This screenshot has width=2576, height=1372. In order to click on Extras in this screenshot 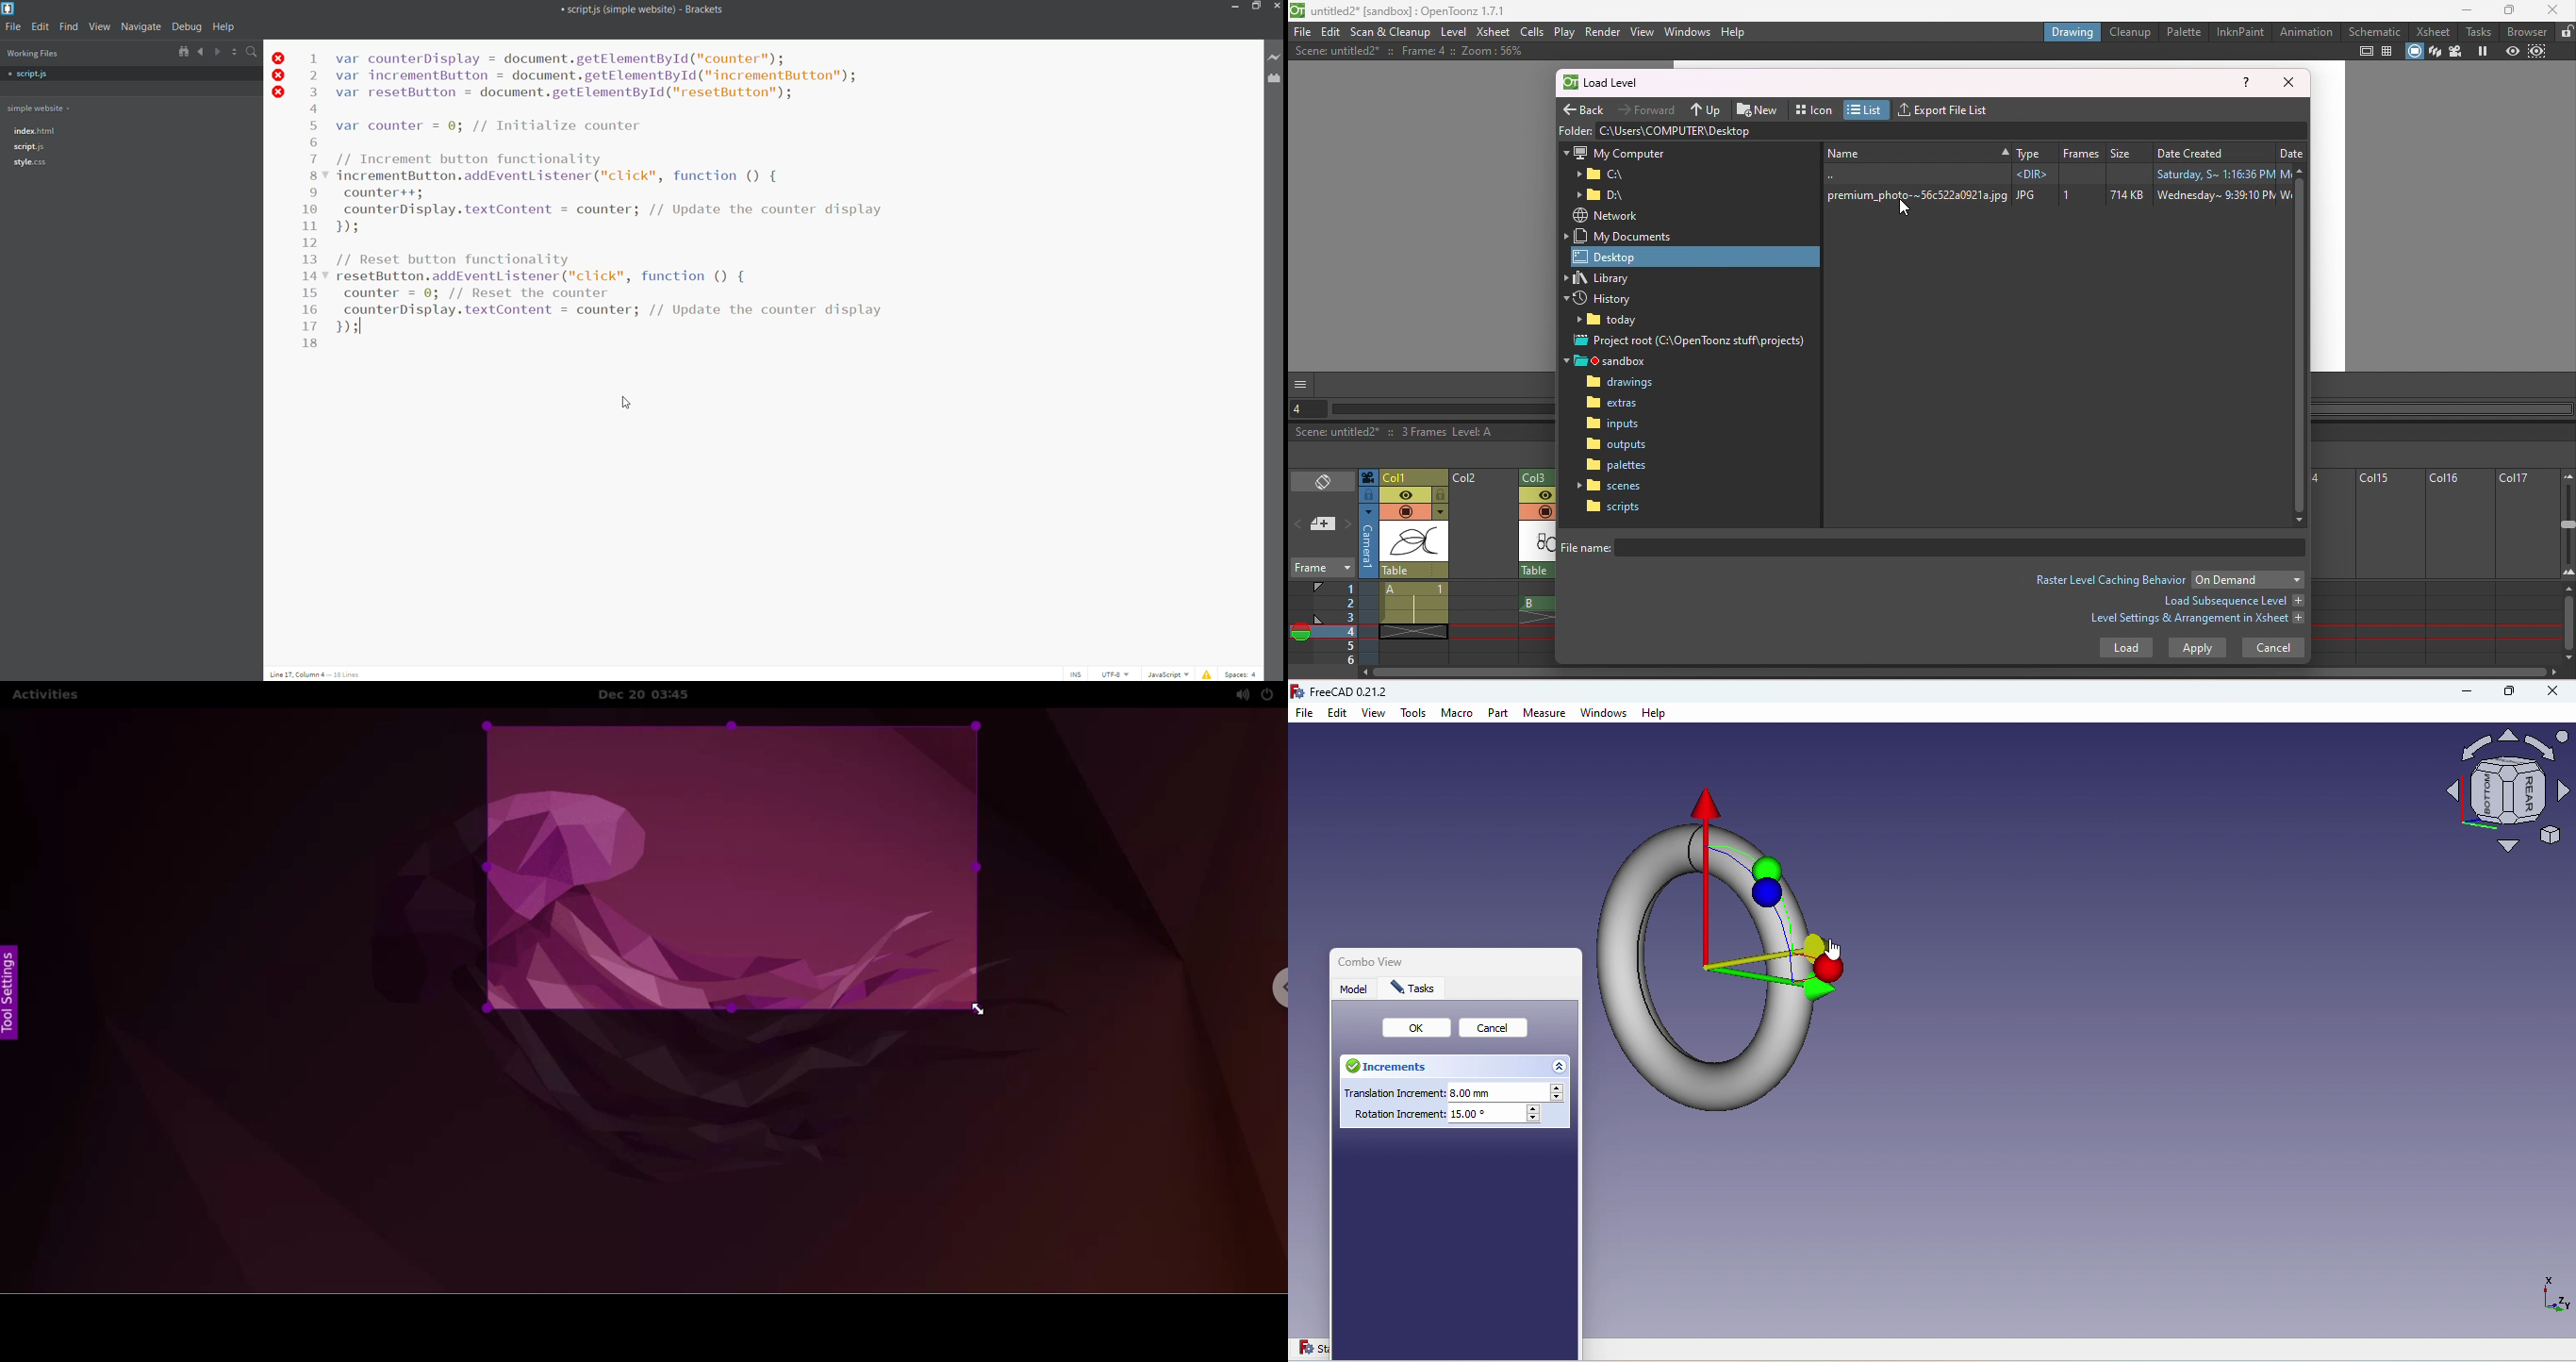, I will do `click(1622, 405)`.